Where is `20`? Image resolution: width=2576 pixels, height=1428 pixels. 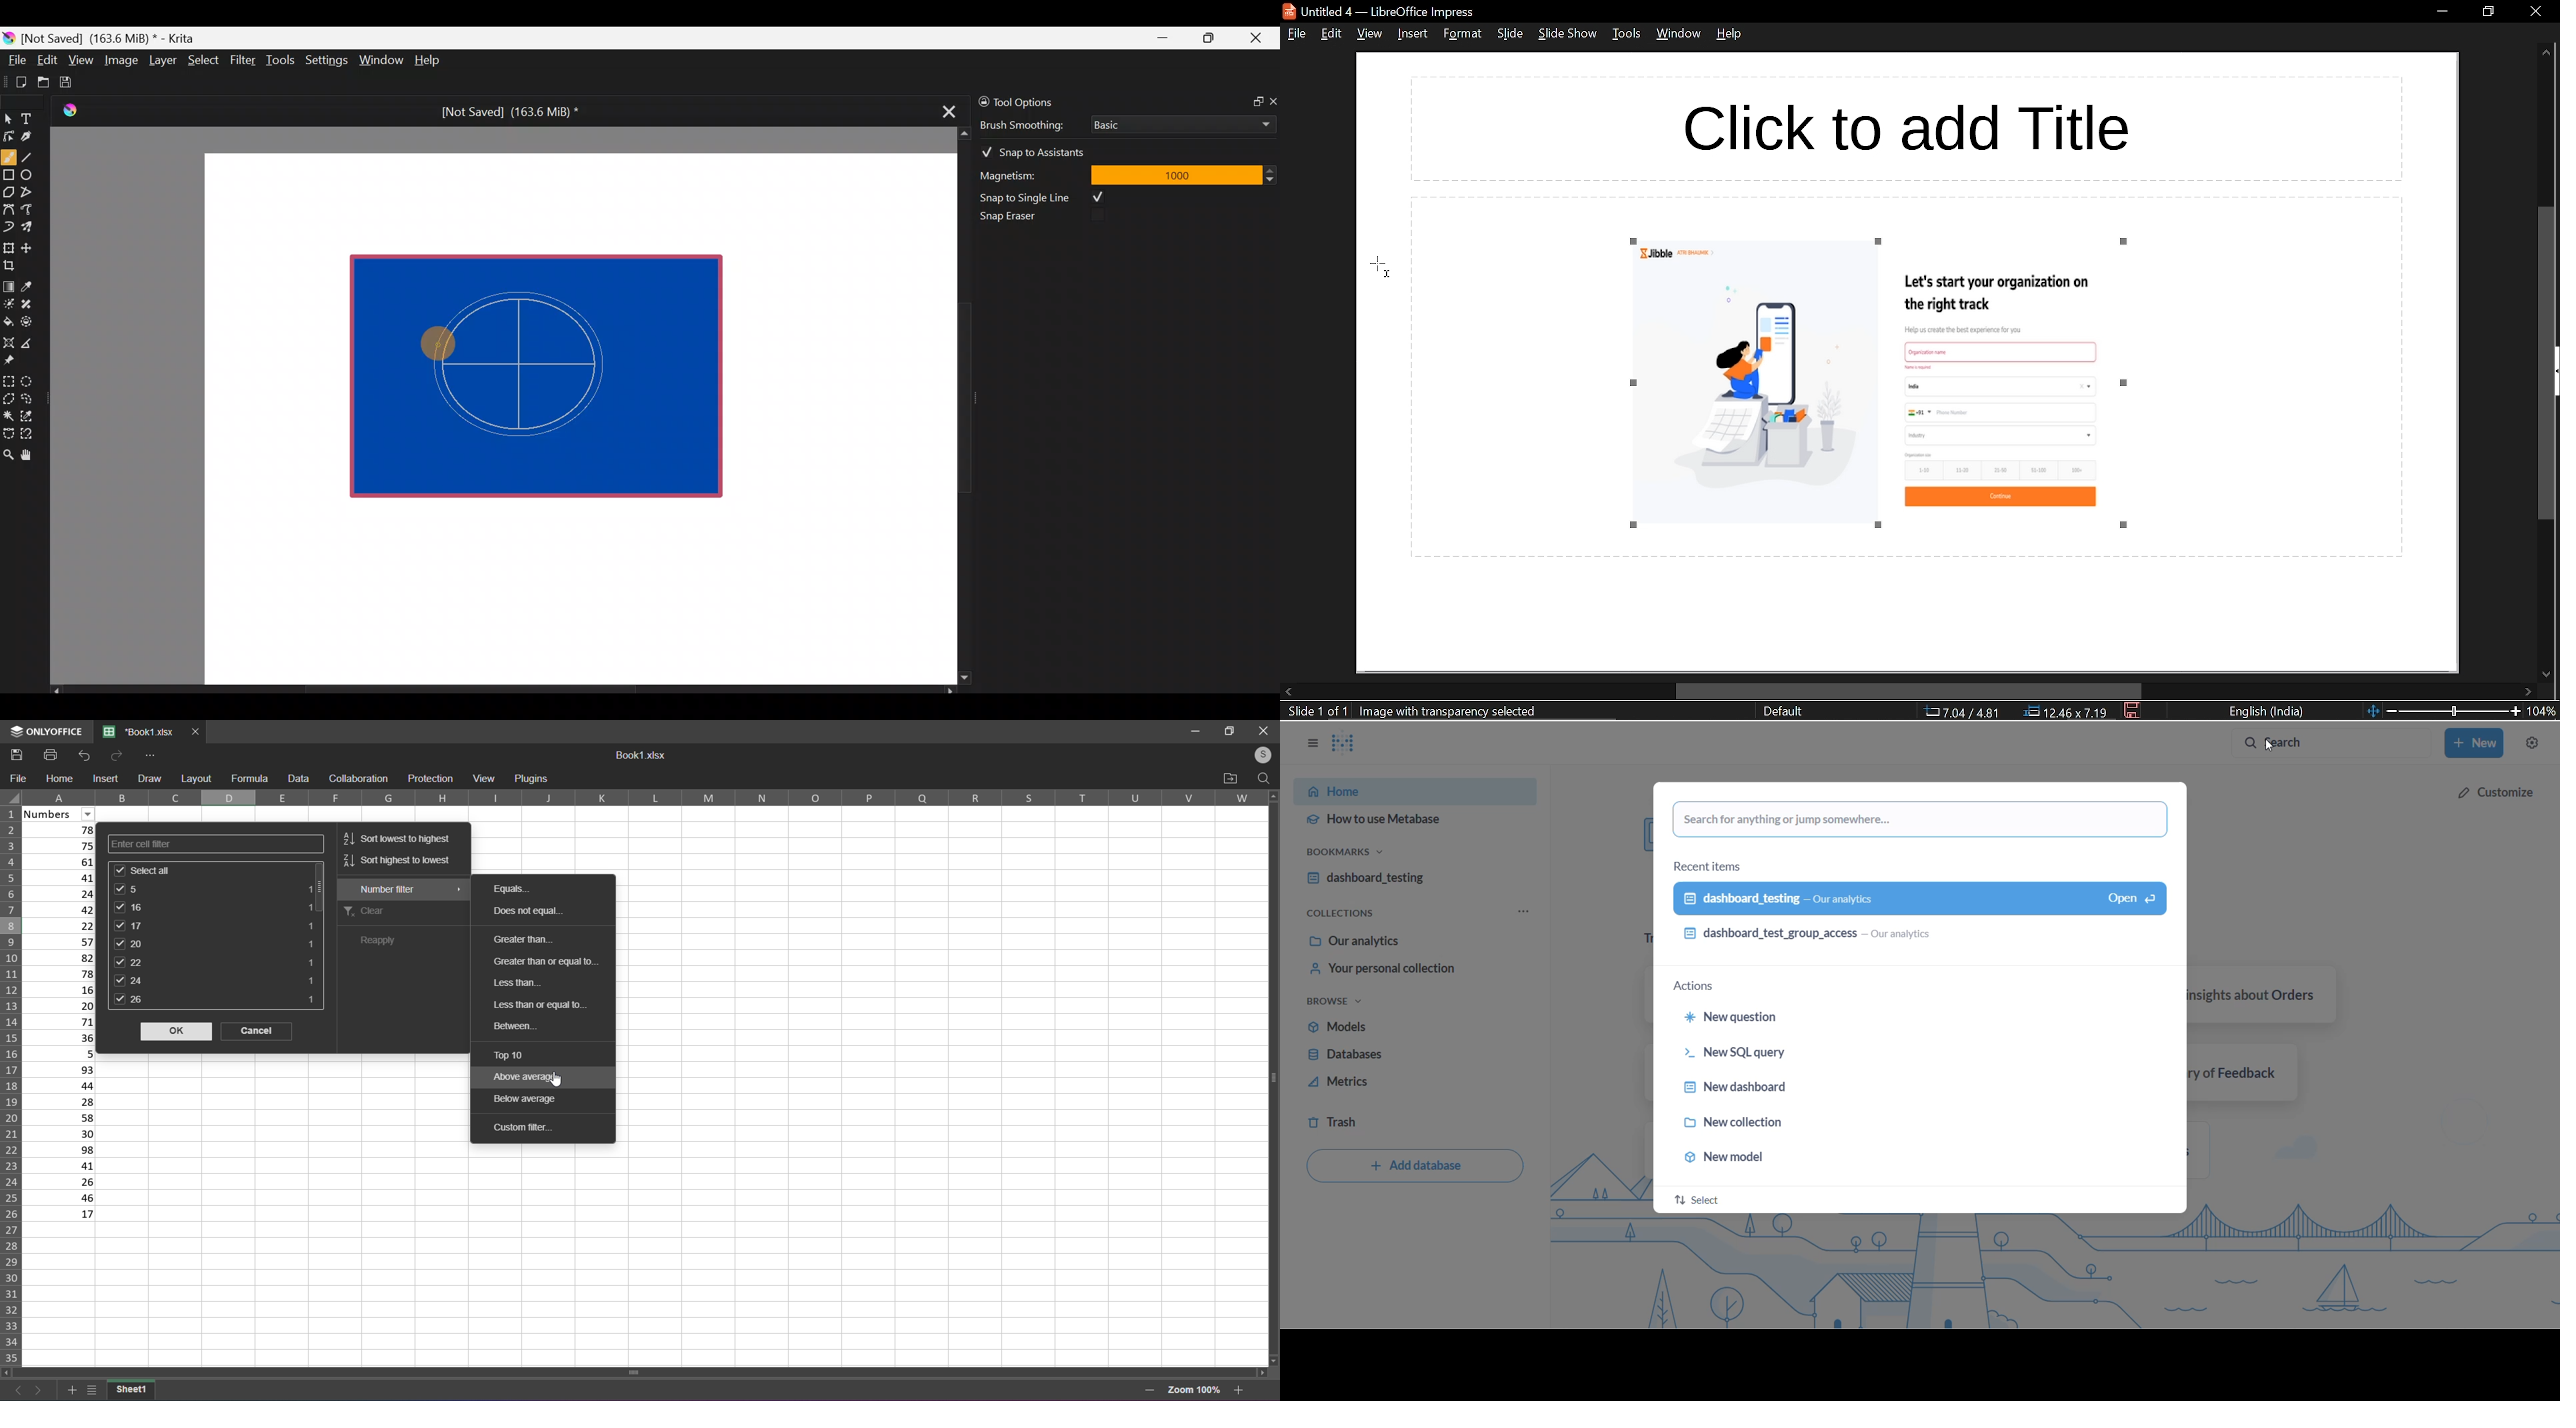 20 is located at coordinates (216, 943).